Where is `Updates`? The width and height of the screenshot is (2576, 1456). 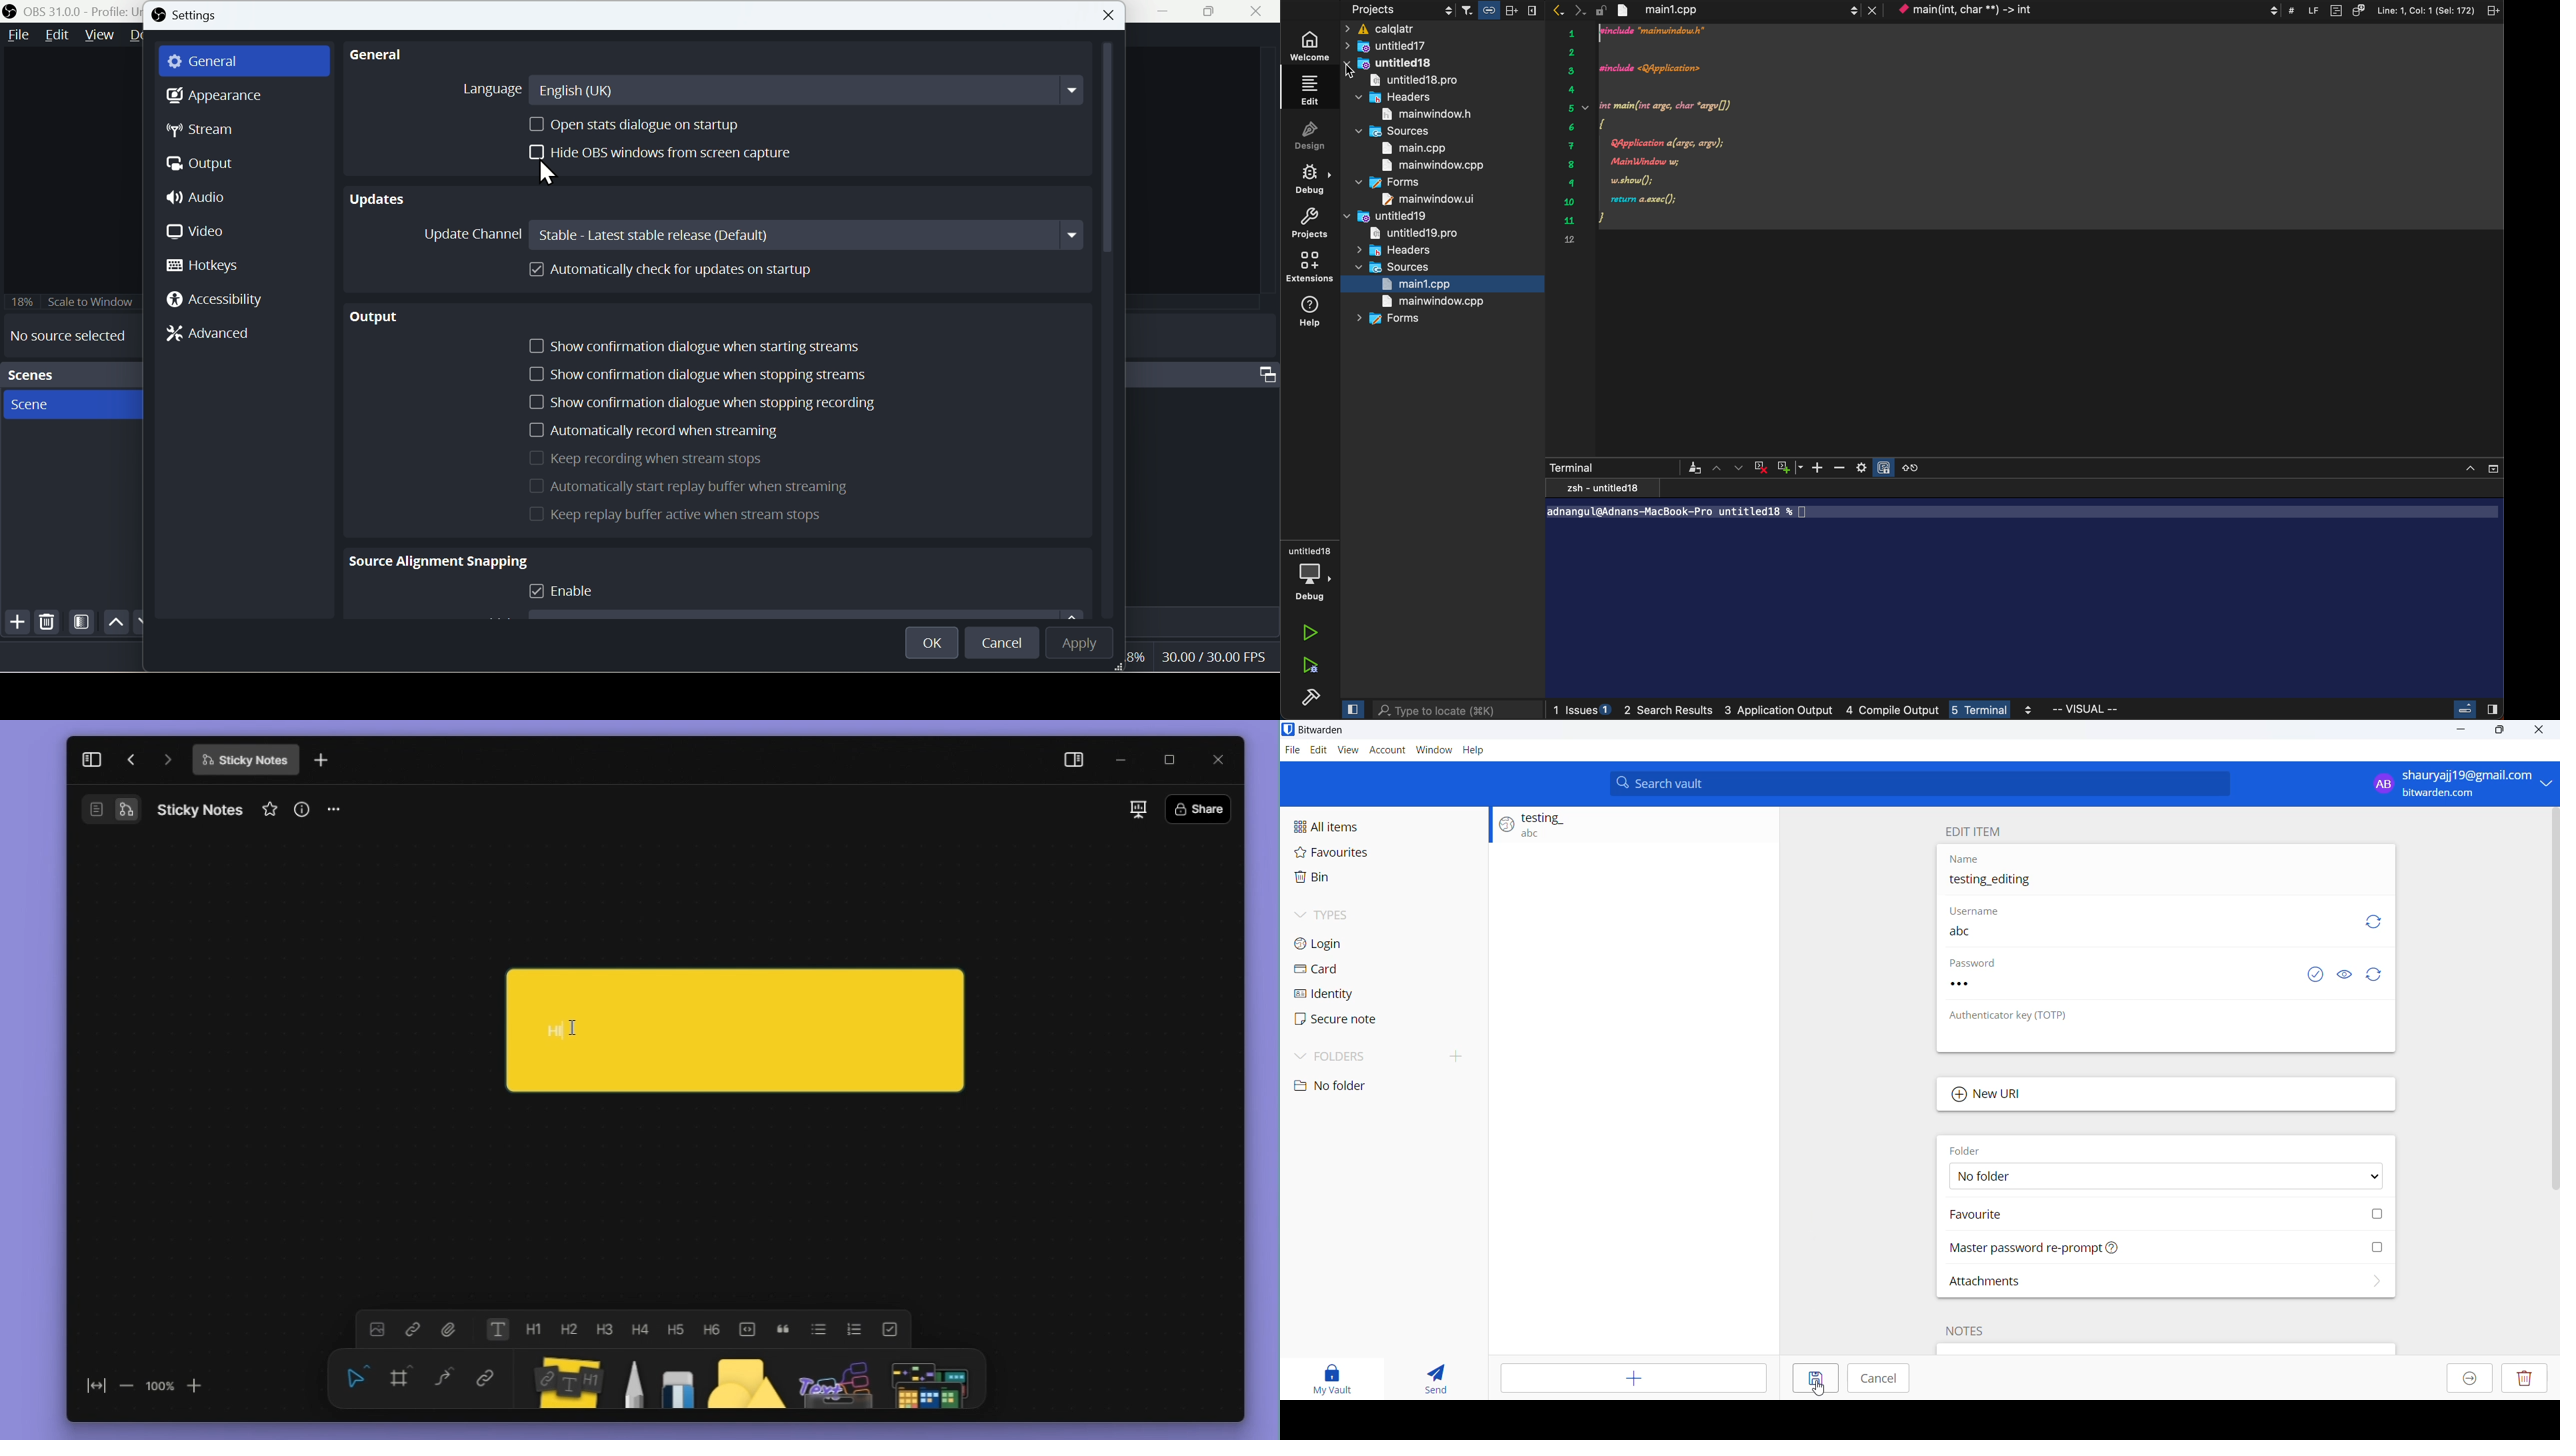 Updates is located at coordinates (380, 203).